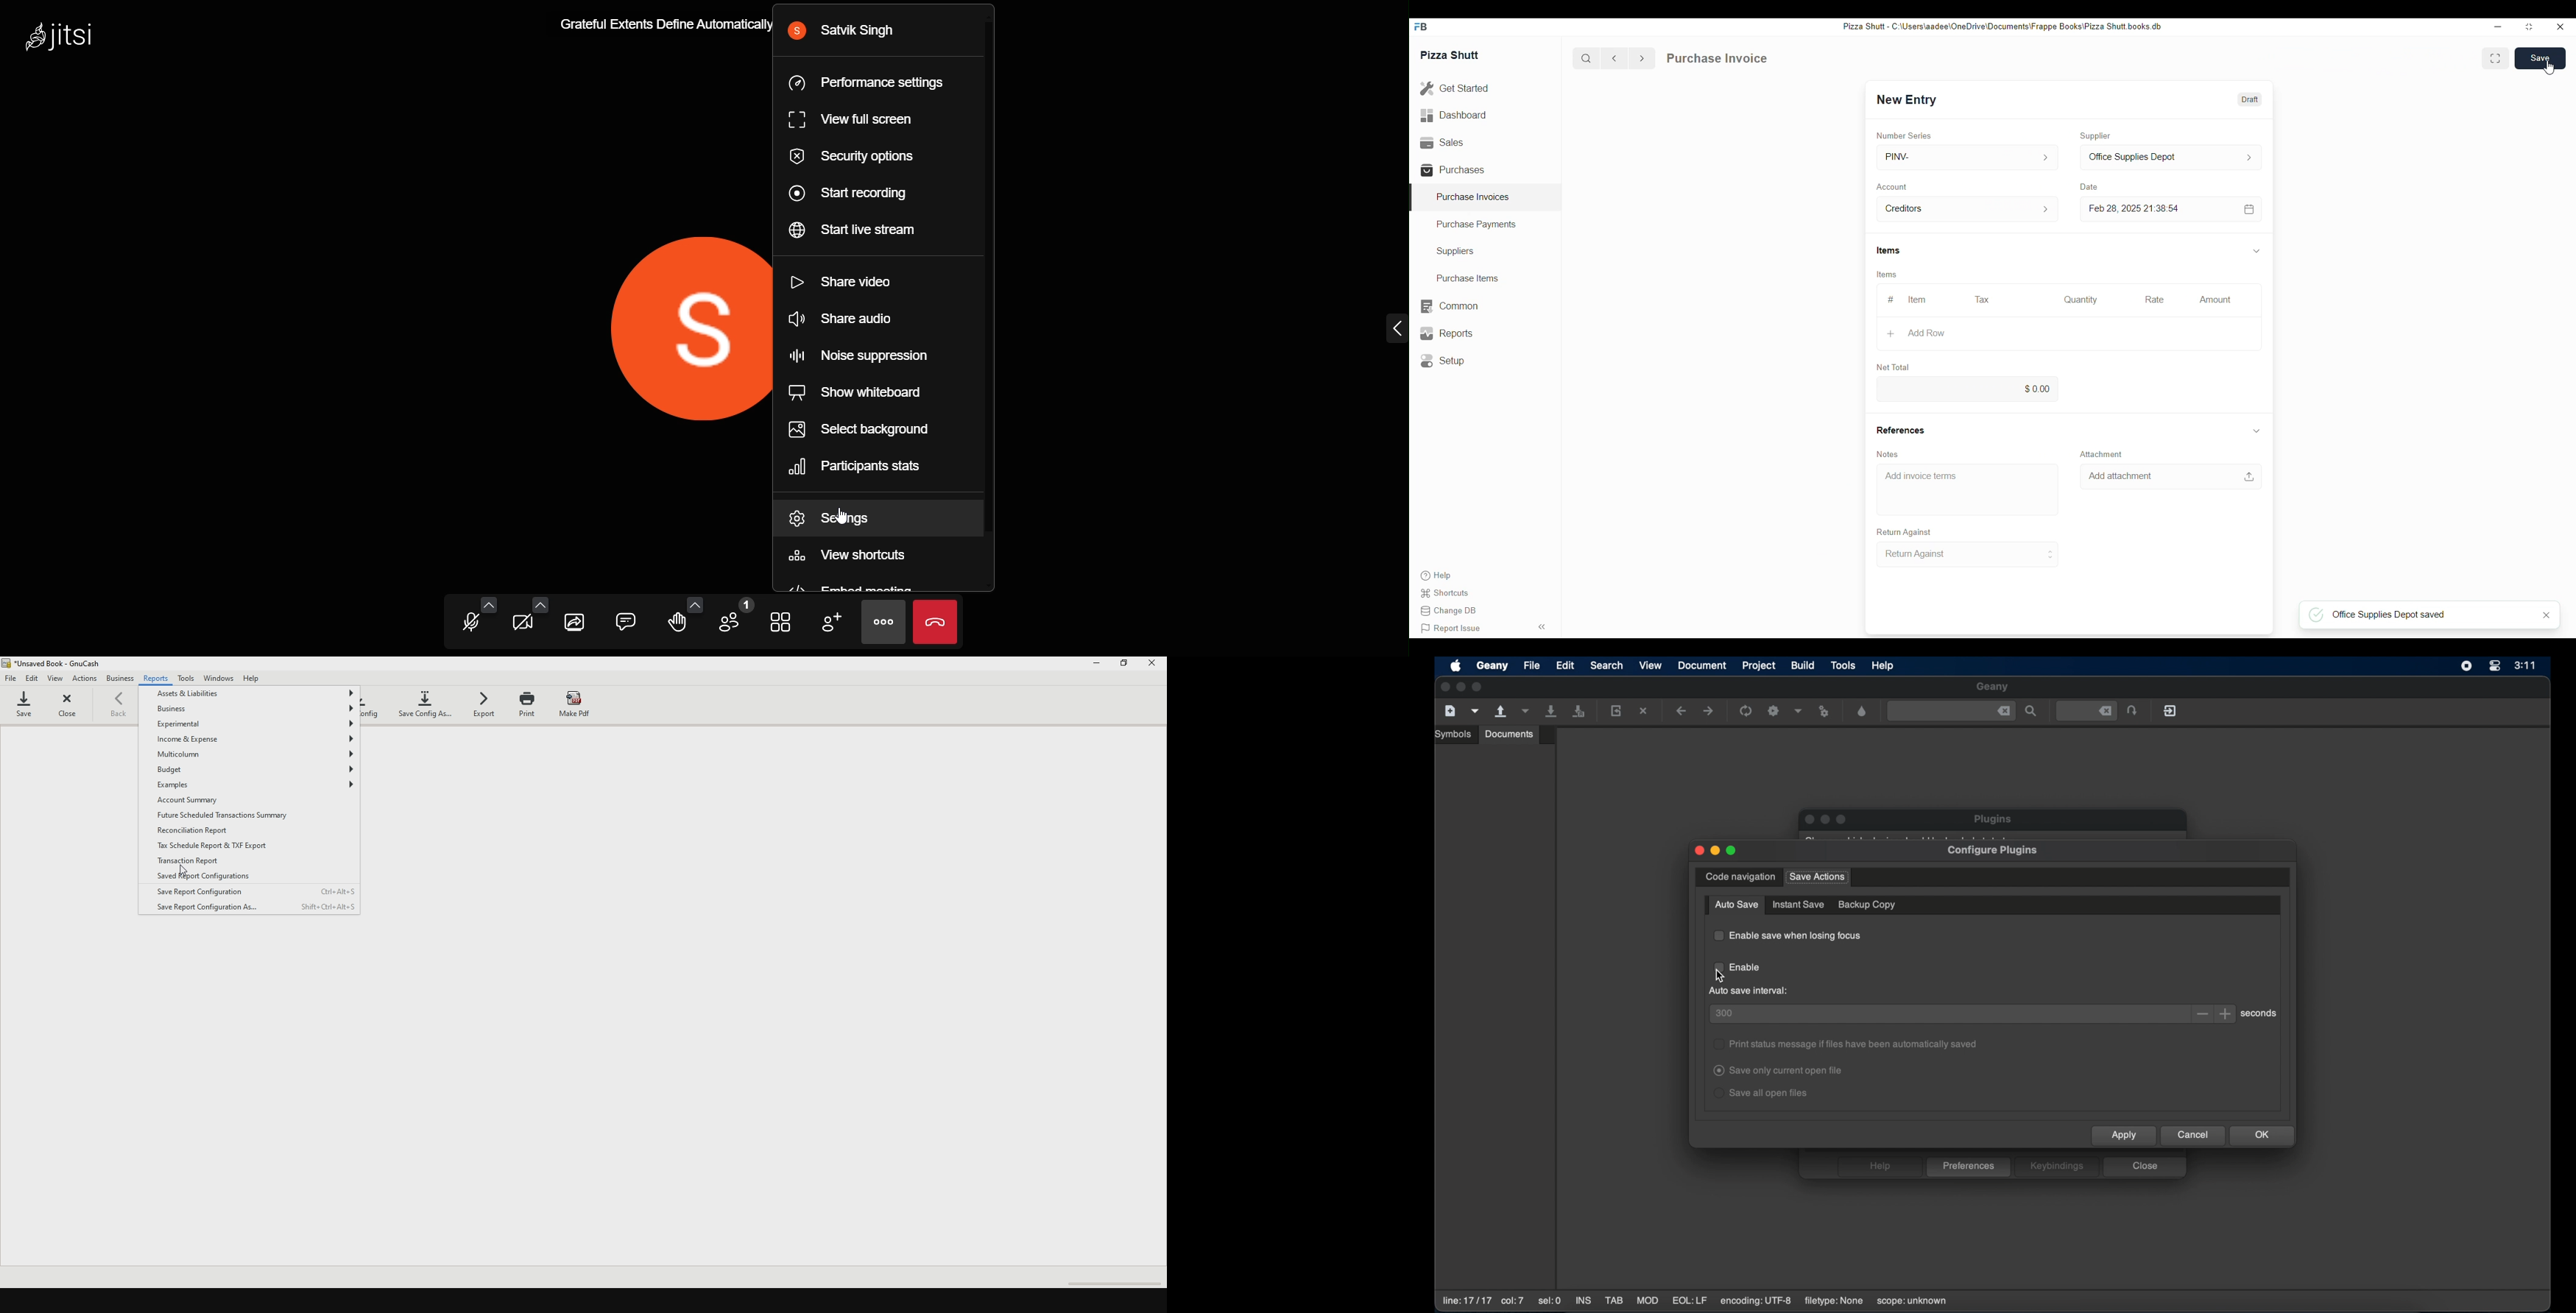  Describe the element at coordinates (1737, 906) in the screenshot. I see `auto save` at that location.